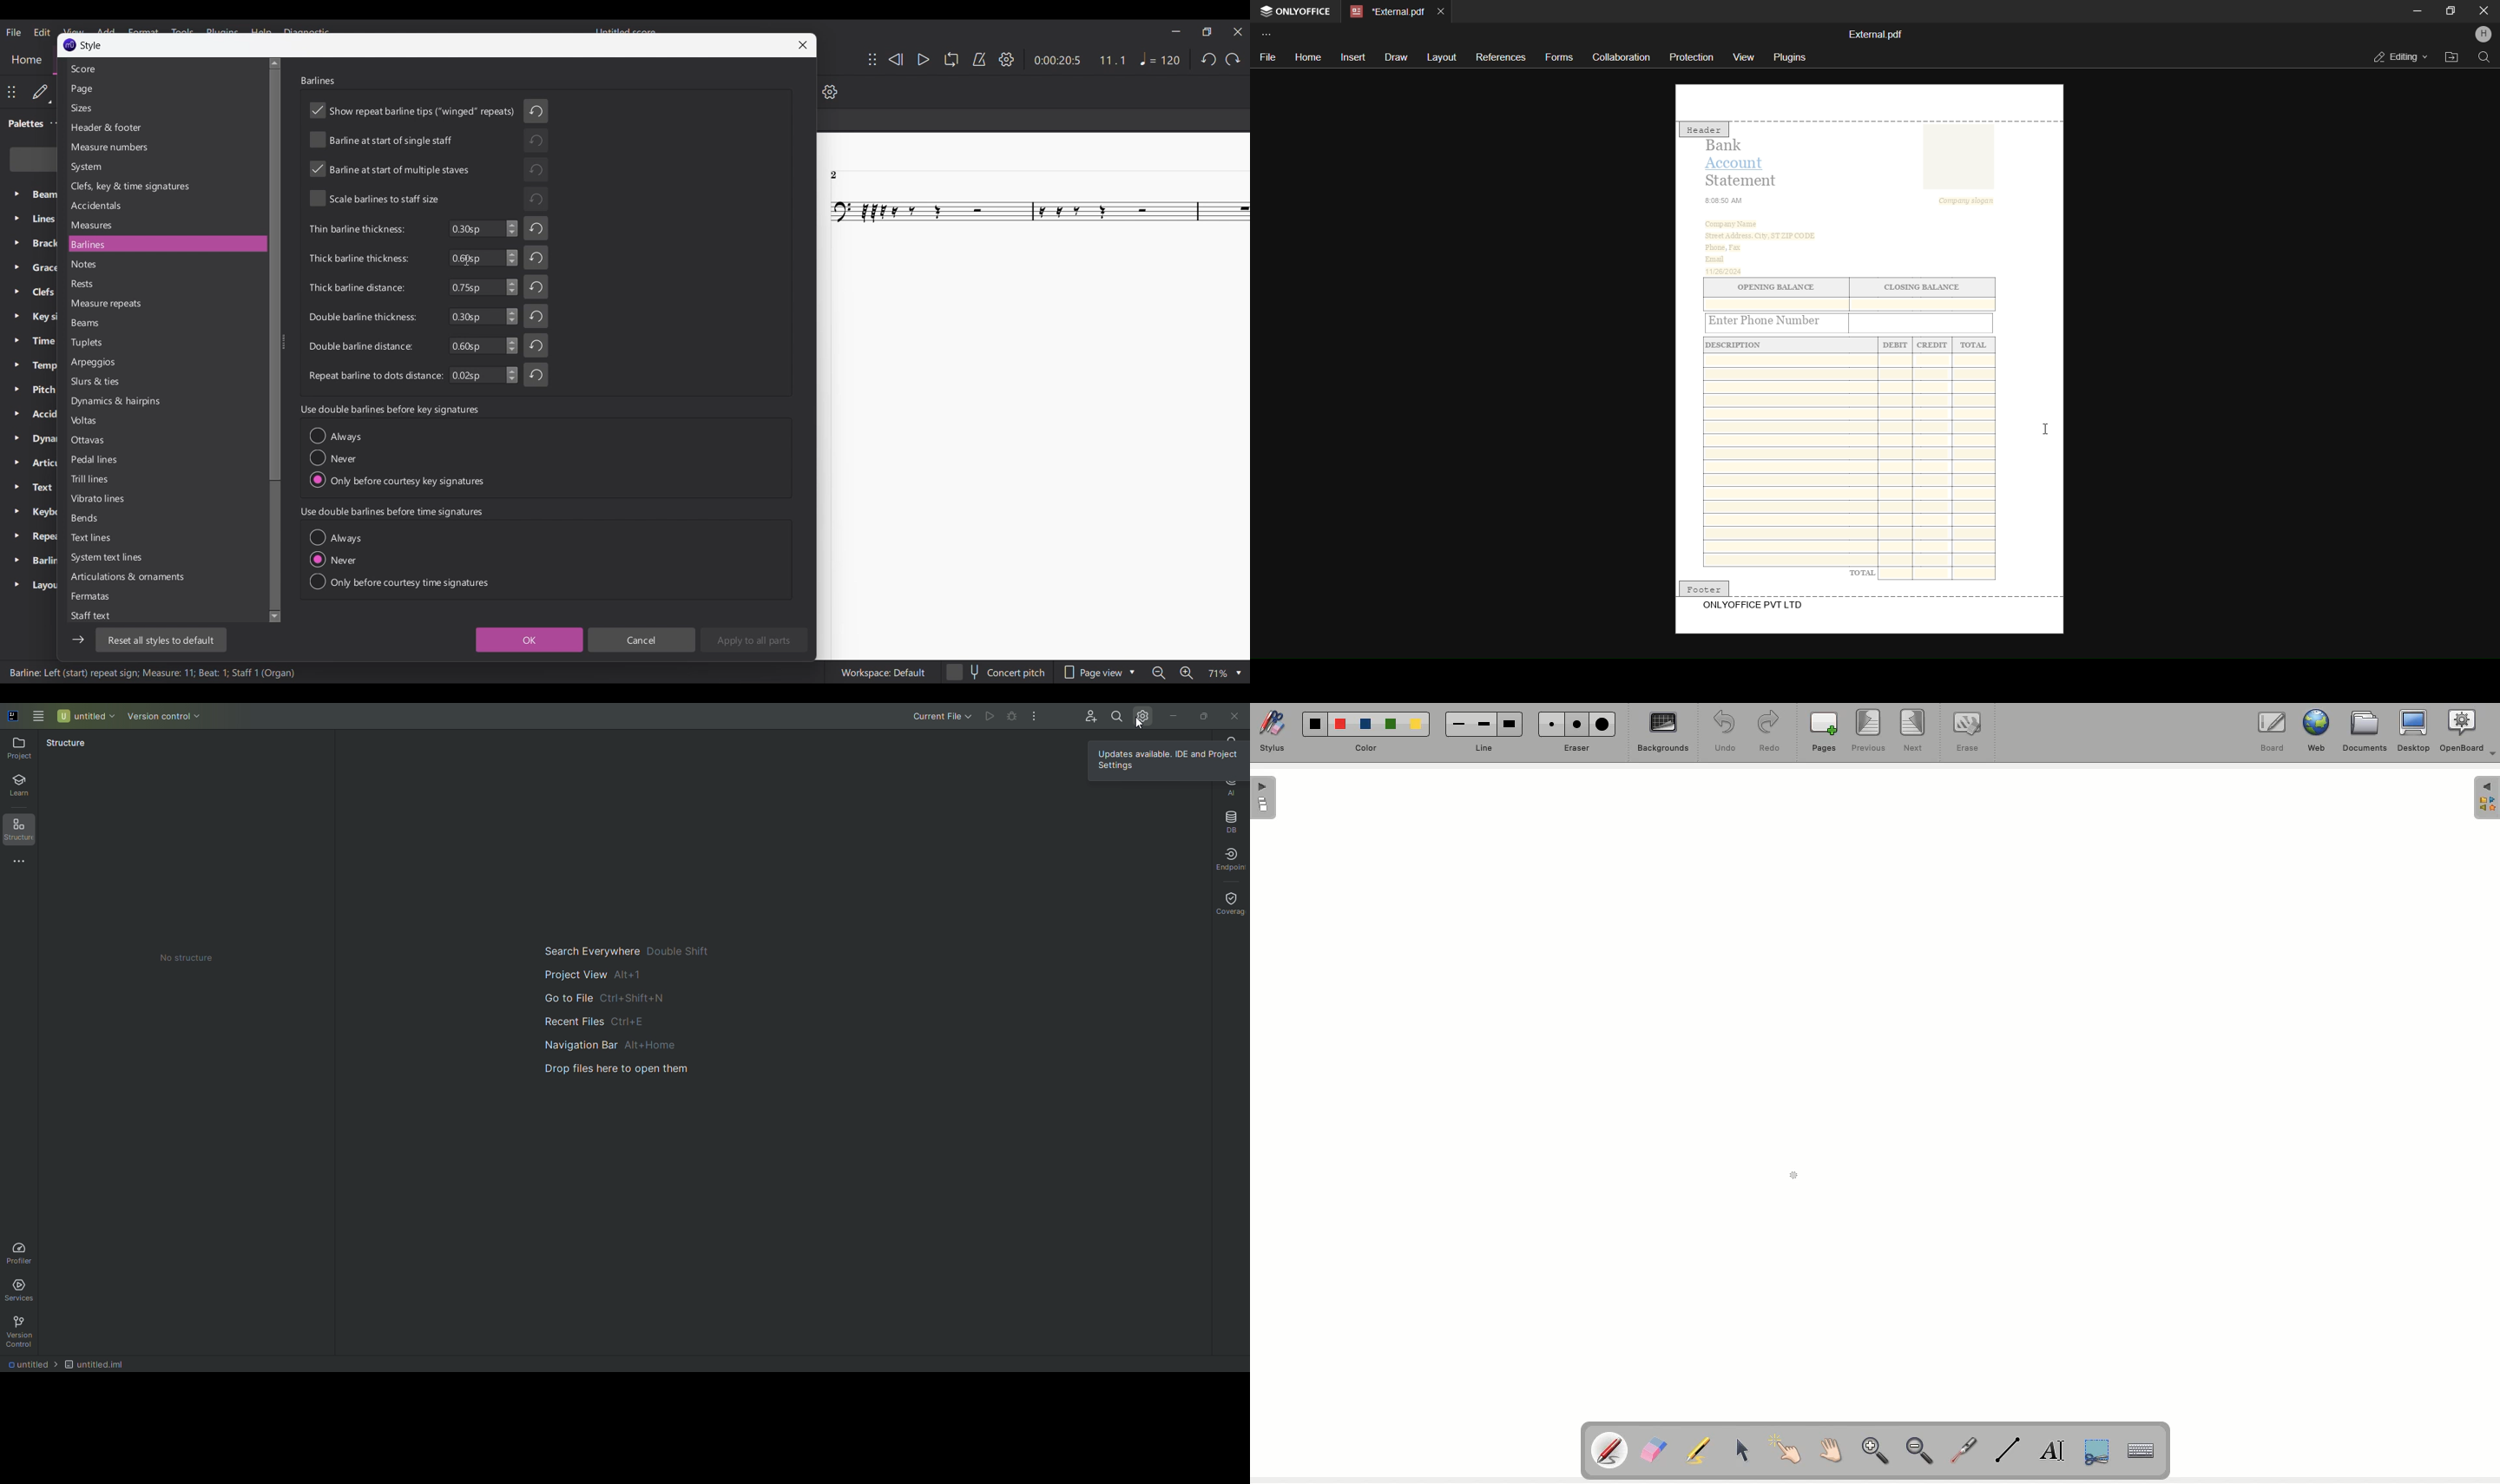 The image size is (2520, 1484). I want to click on current open tab, so click(1385, 10).